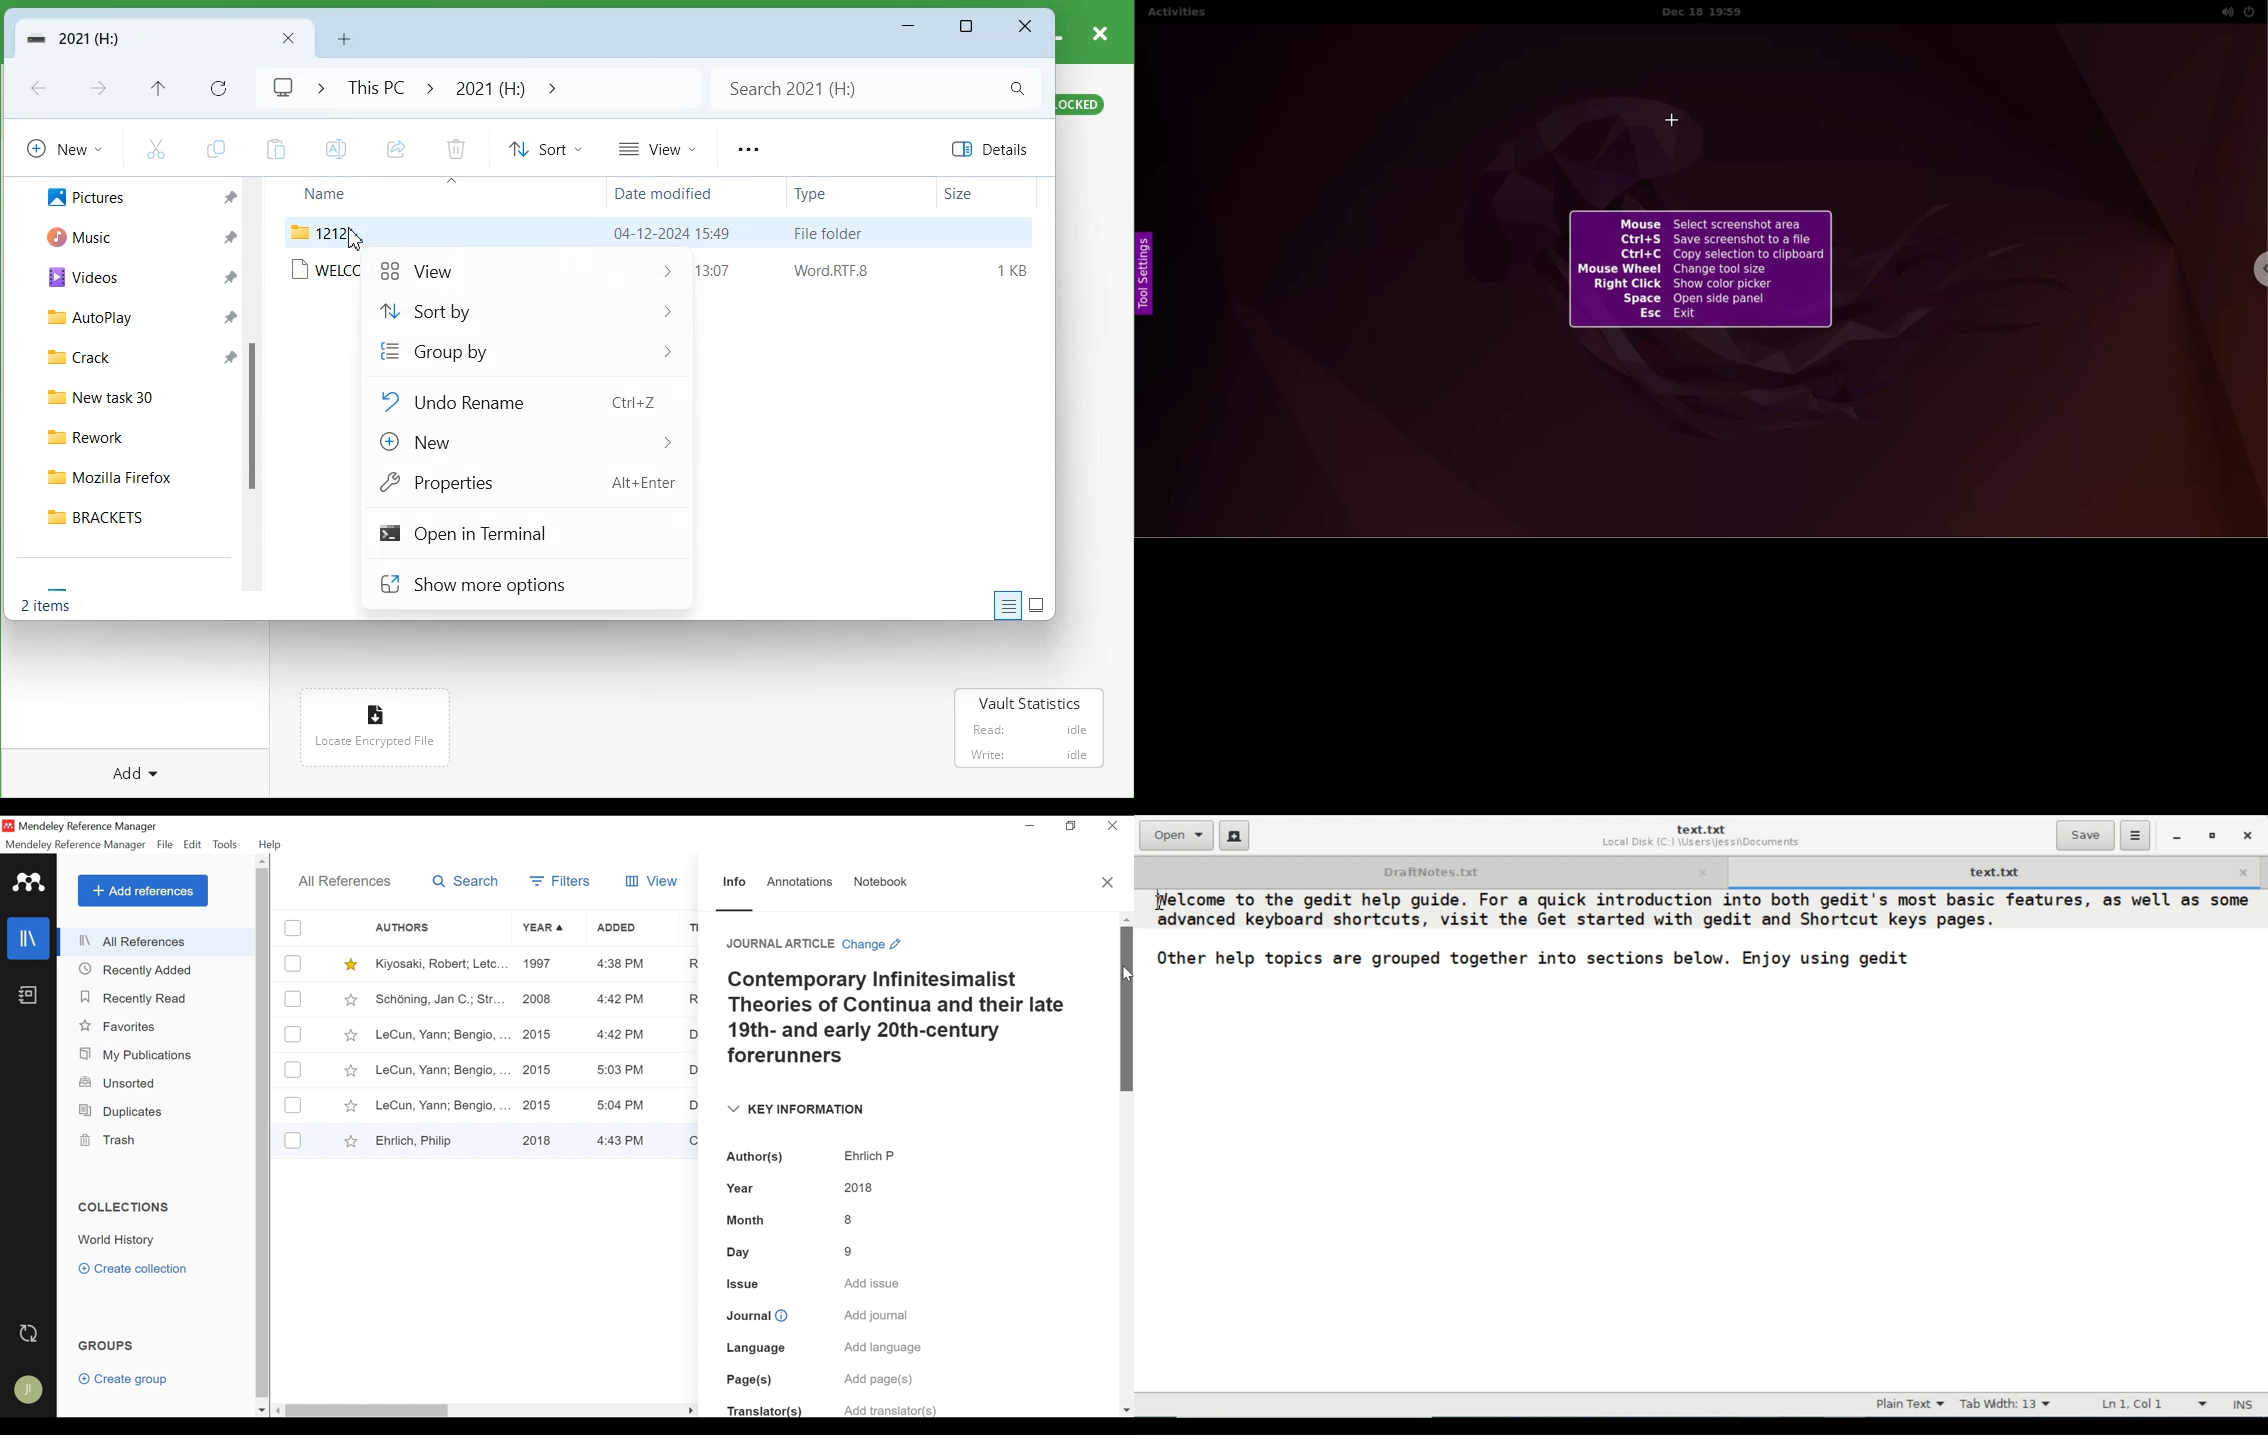  What do you see at coordinates (356, 240) in the screenshot?
I see `Cursor` at bounding box center [356, 240].